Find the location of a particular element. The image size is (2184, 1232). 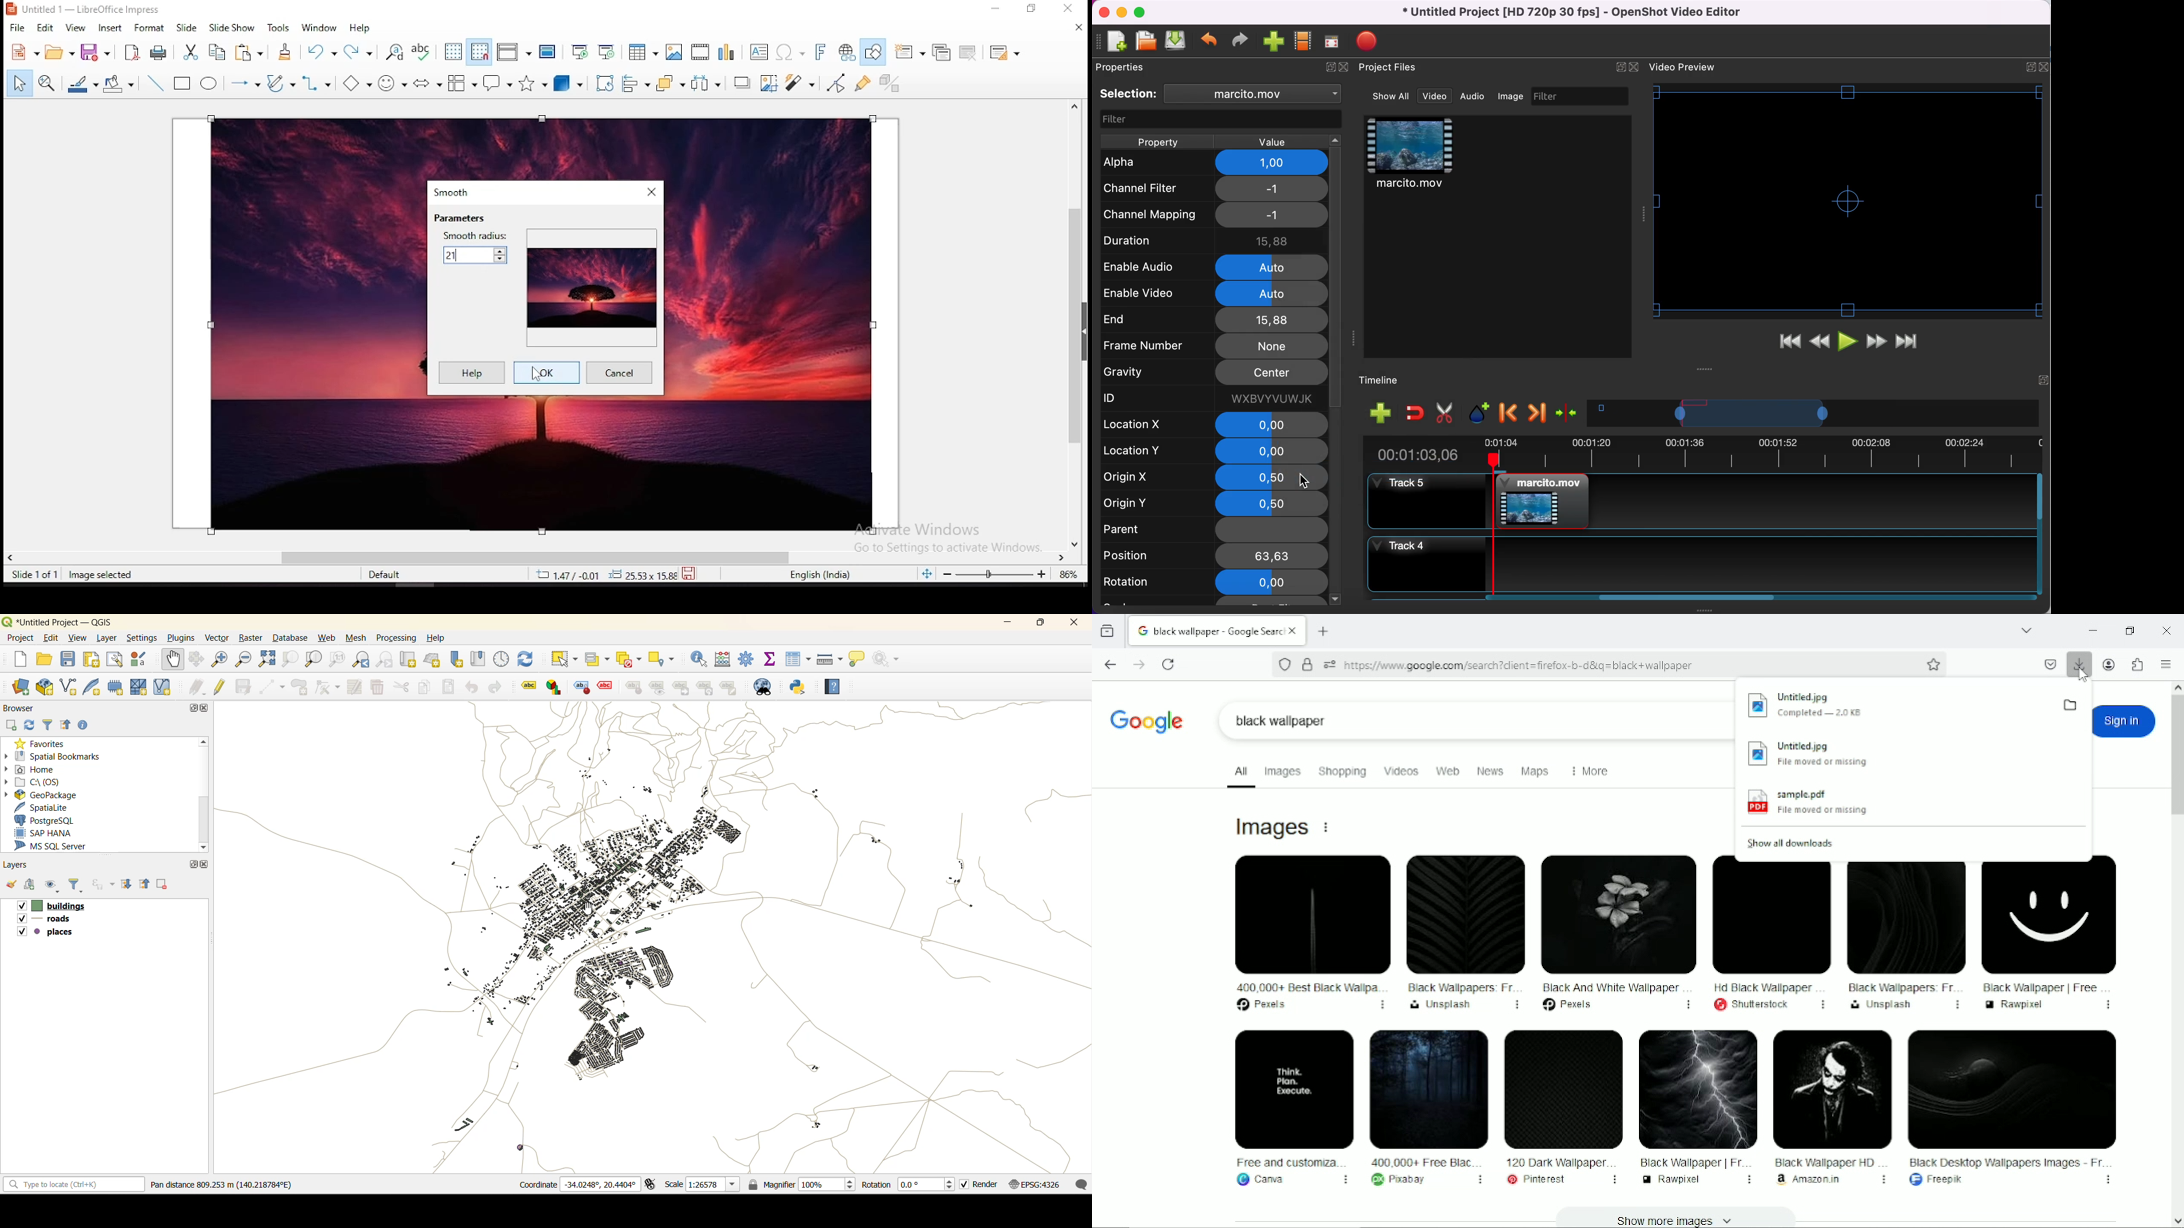

new slide is located at coordinates (911, 51).